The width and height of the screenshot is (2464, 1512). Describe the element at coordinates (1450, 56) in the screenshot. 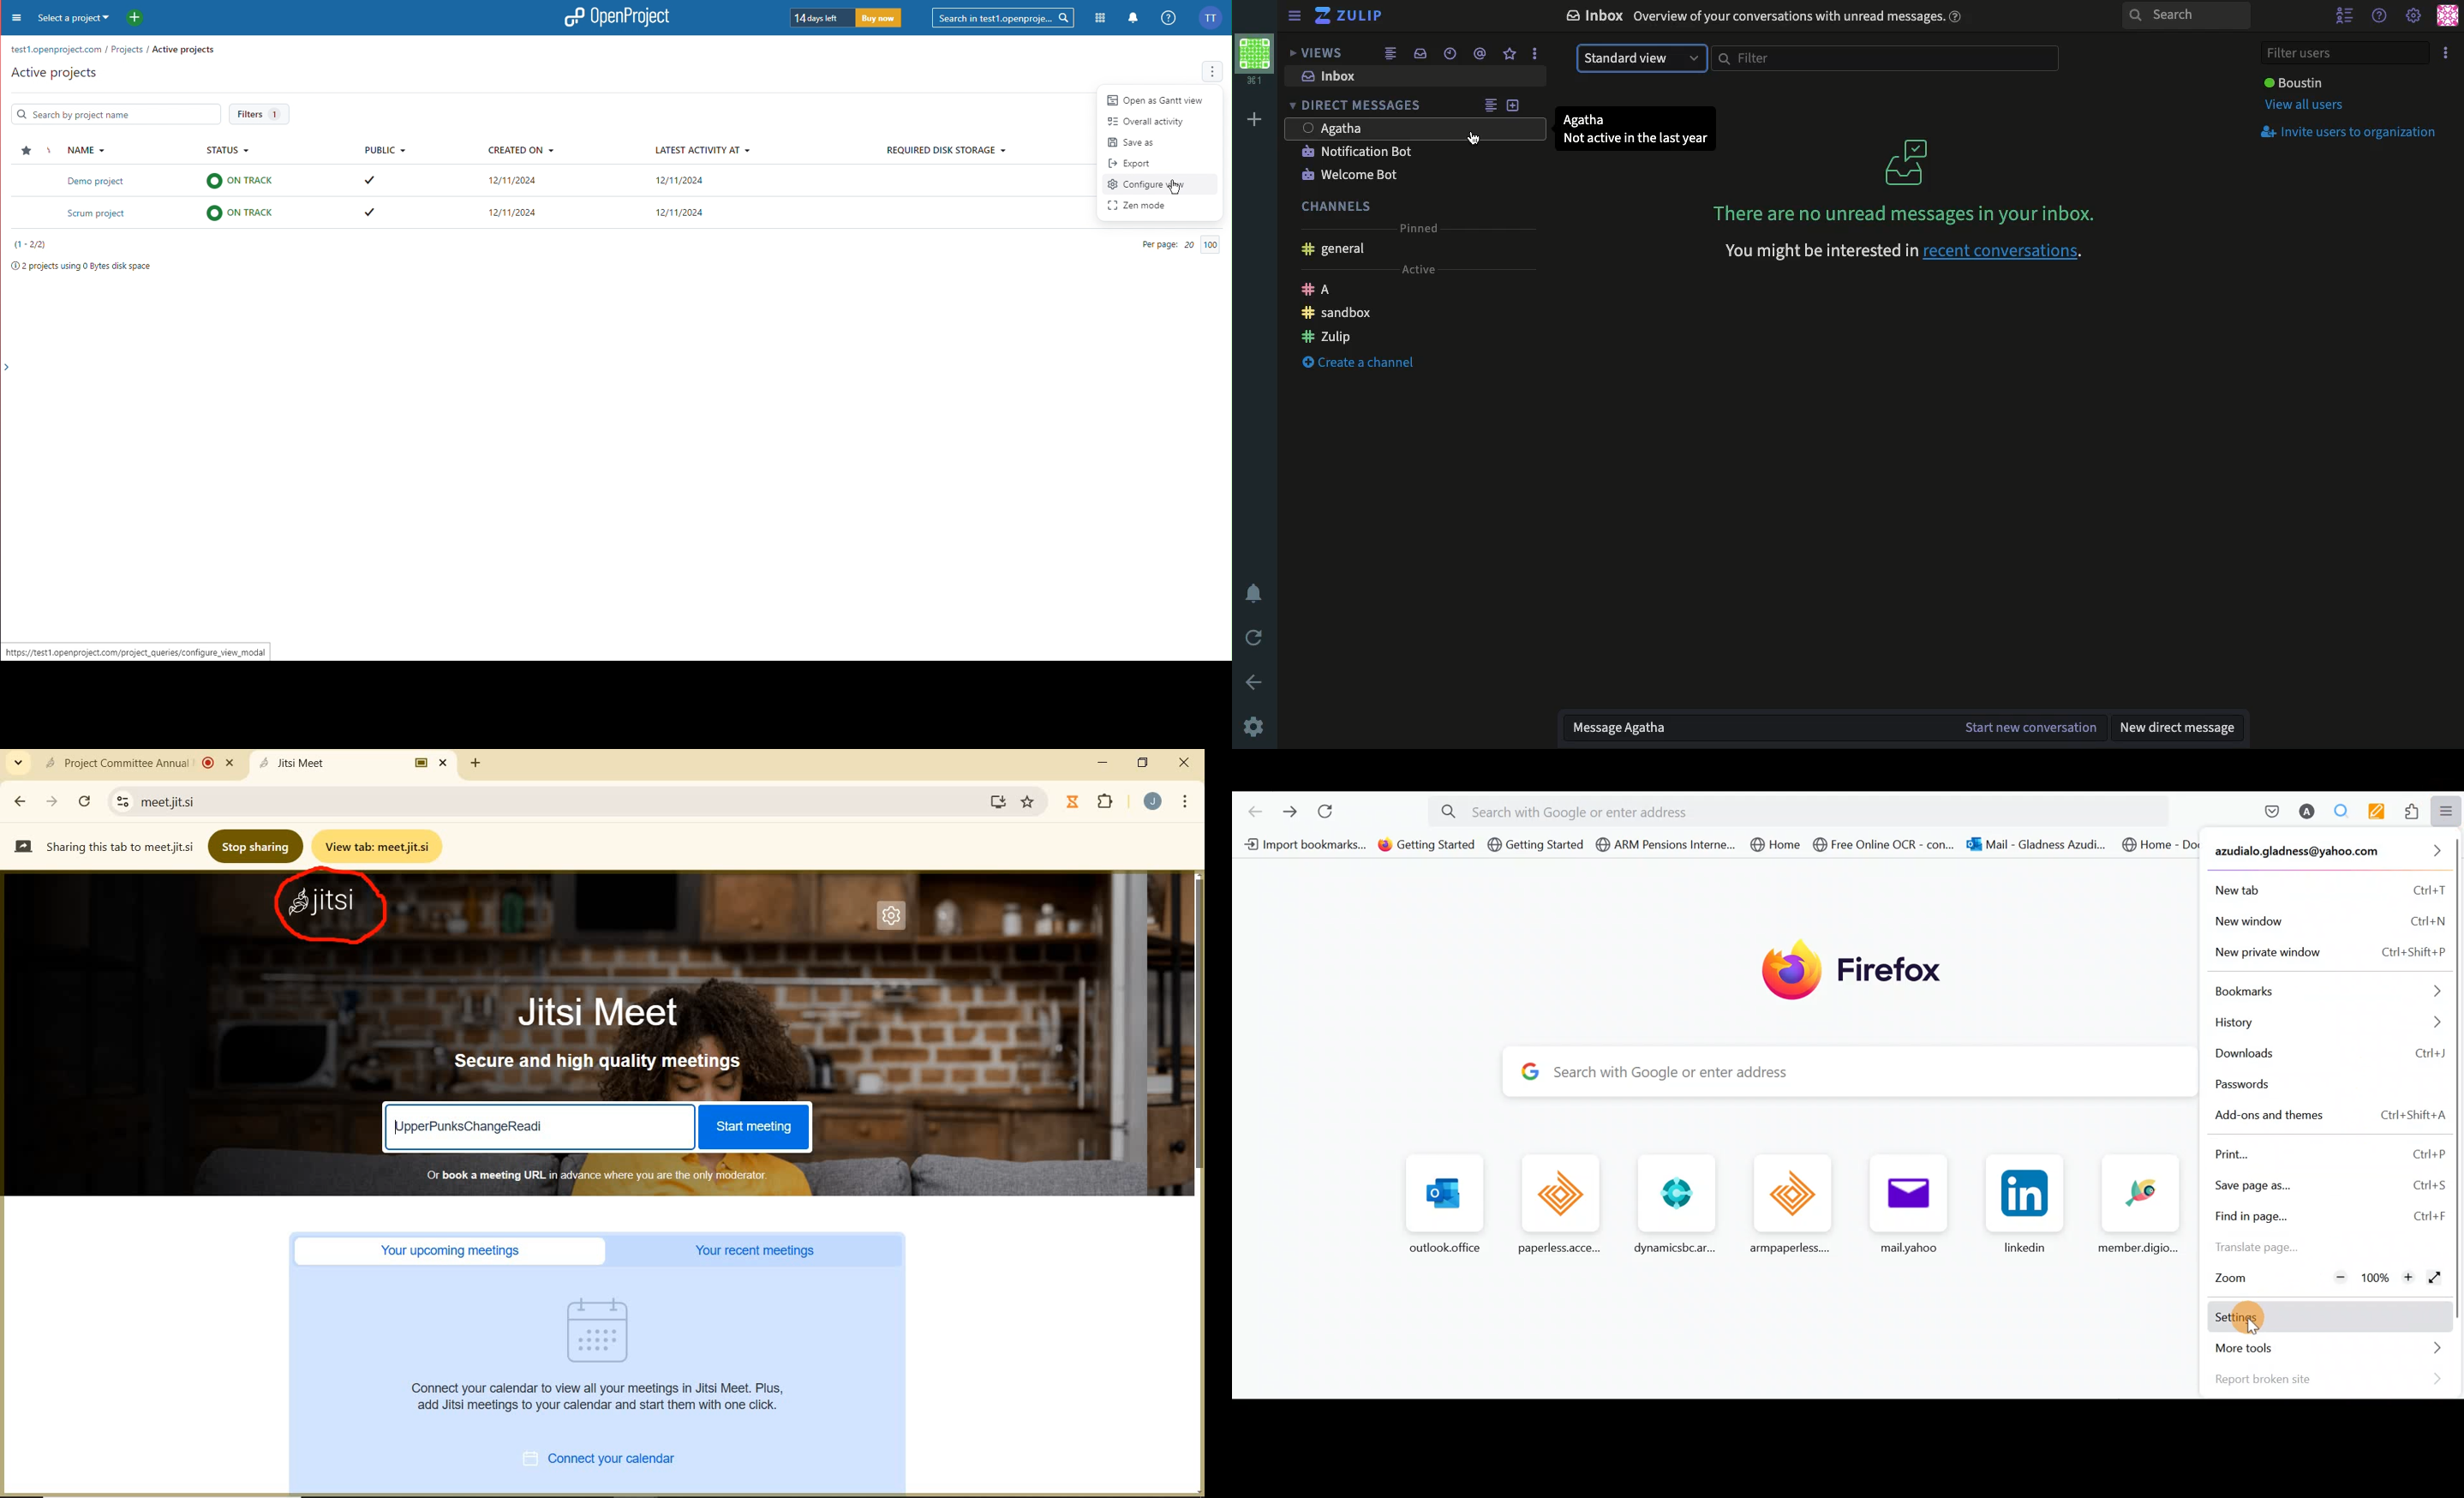

I see `Global time` at that location.